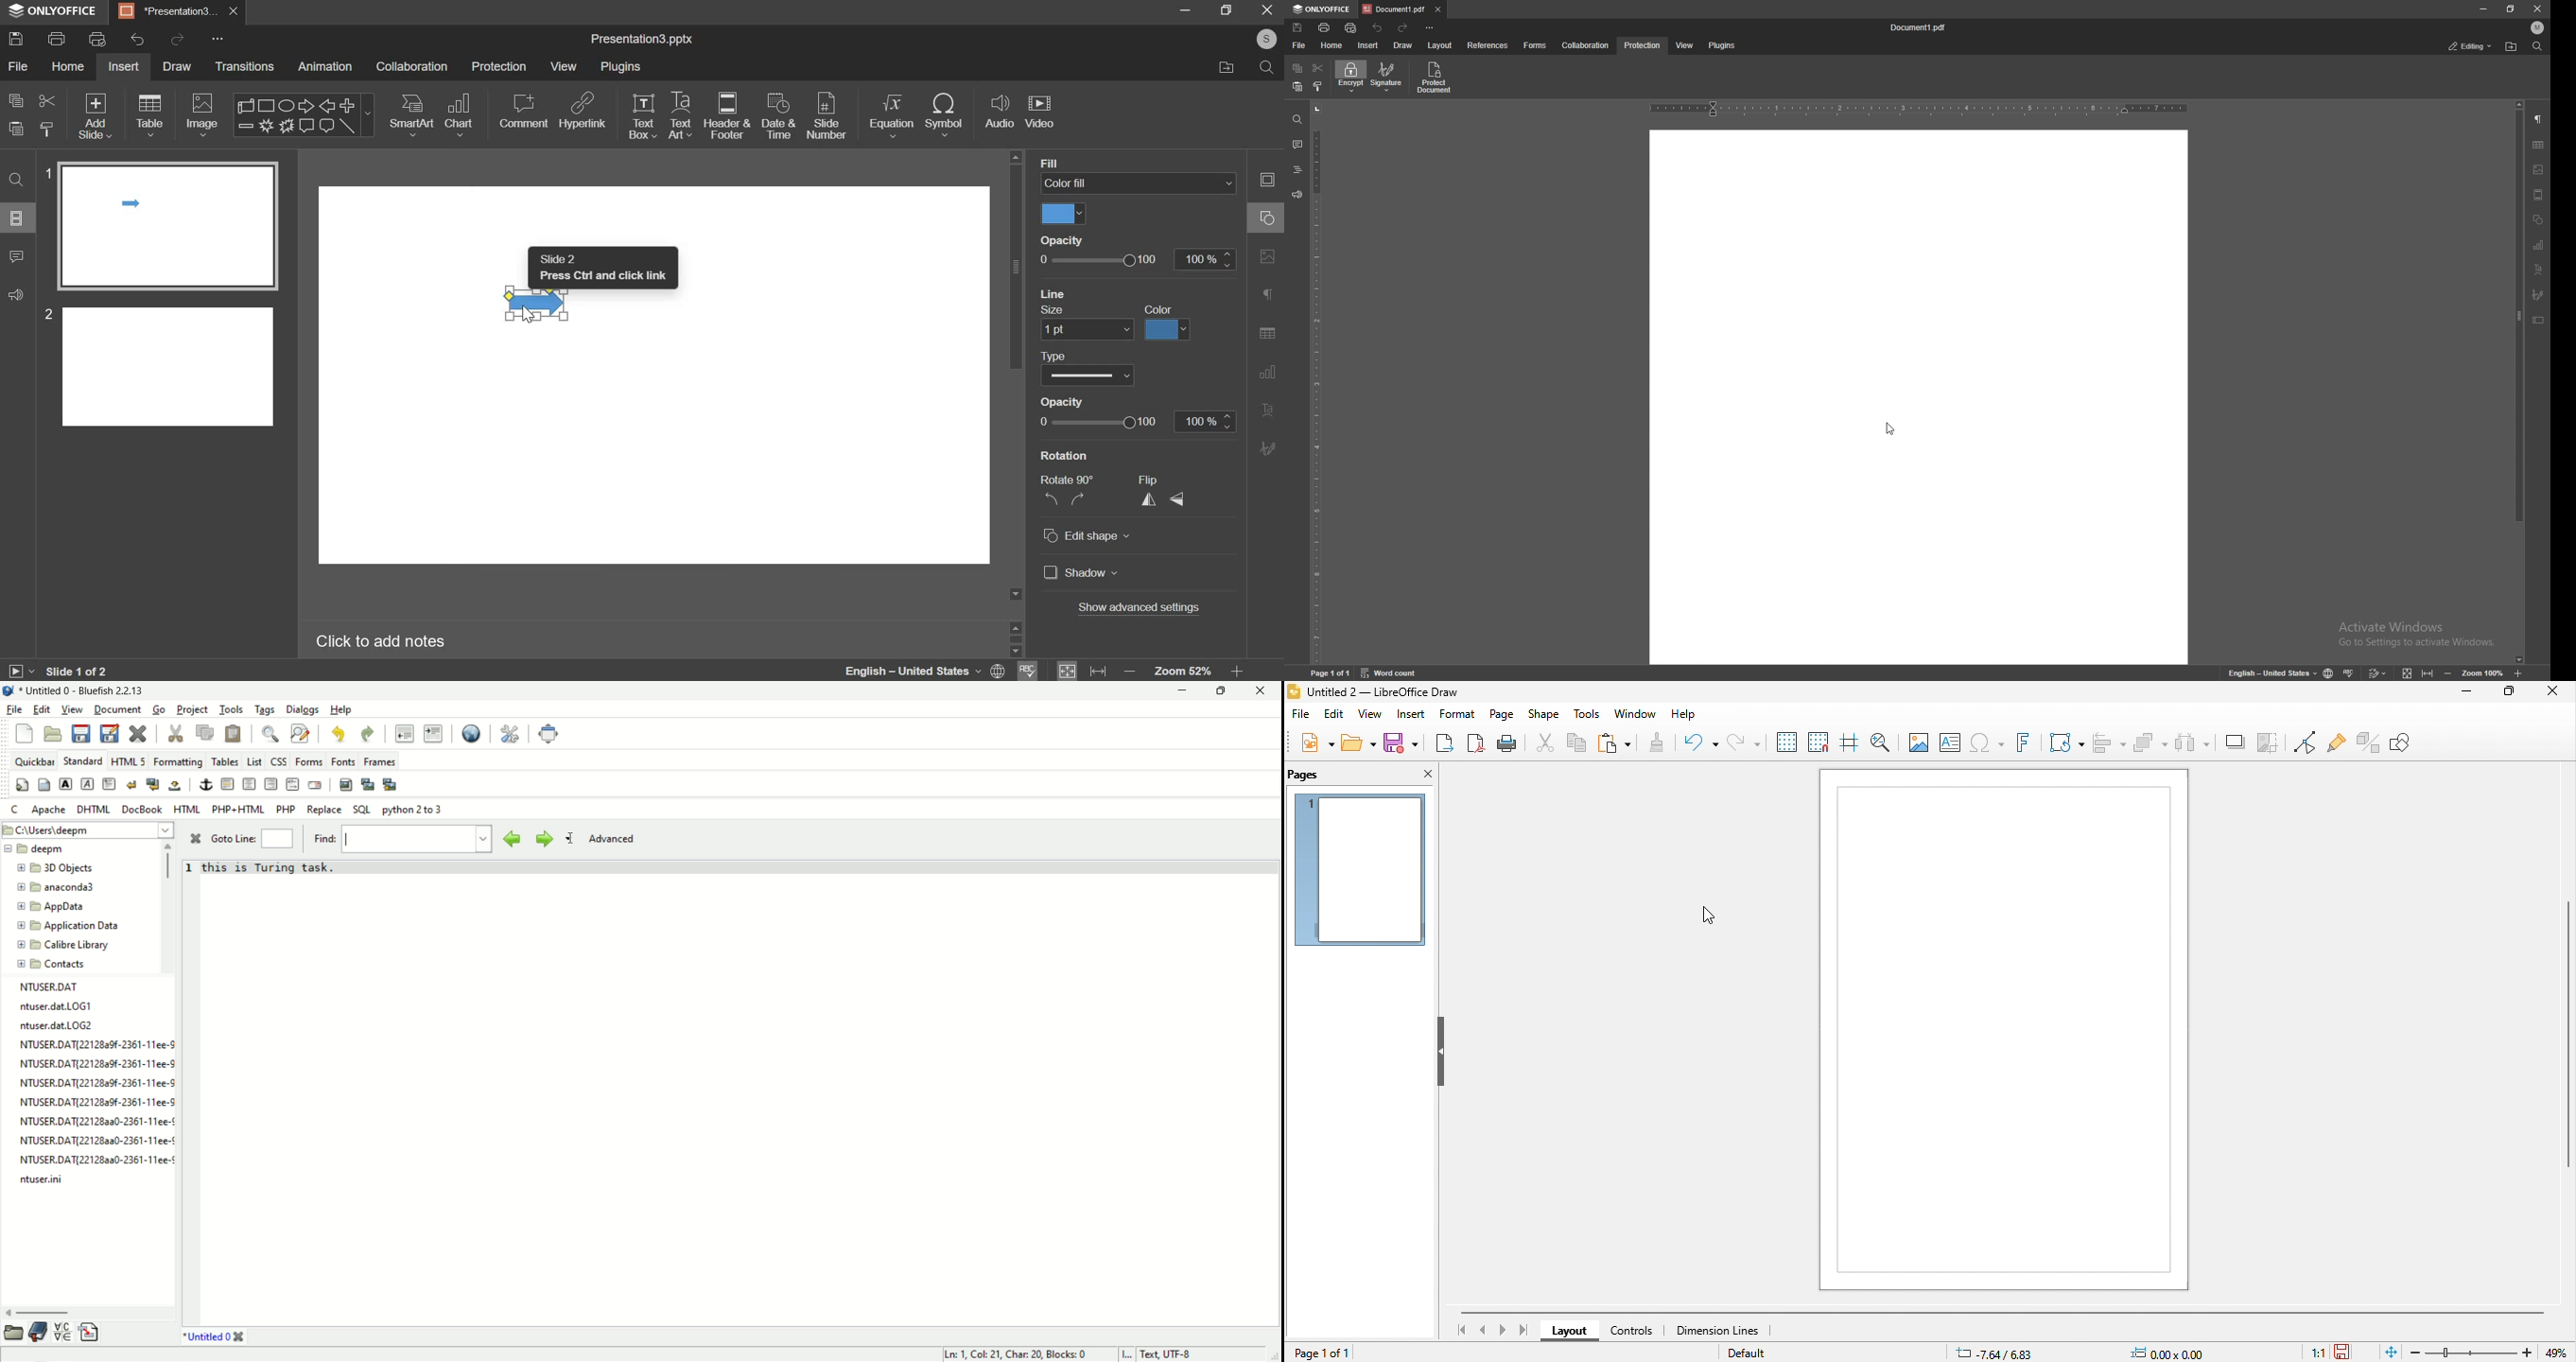 This screenshot has width=2576, height=1372. I want to click on select atleast 3 objects to attributes, so click(2192, 743).